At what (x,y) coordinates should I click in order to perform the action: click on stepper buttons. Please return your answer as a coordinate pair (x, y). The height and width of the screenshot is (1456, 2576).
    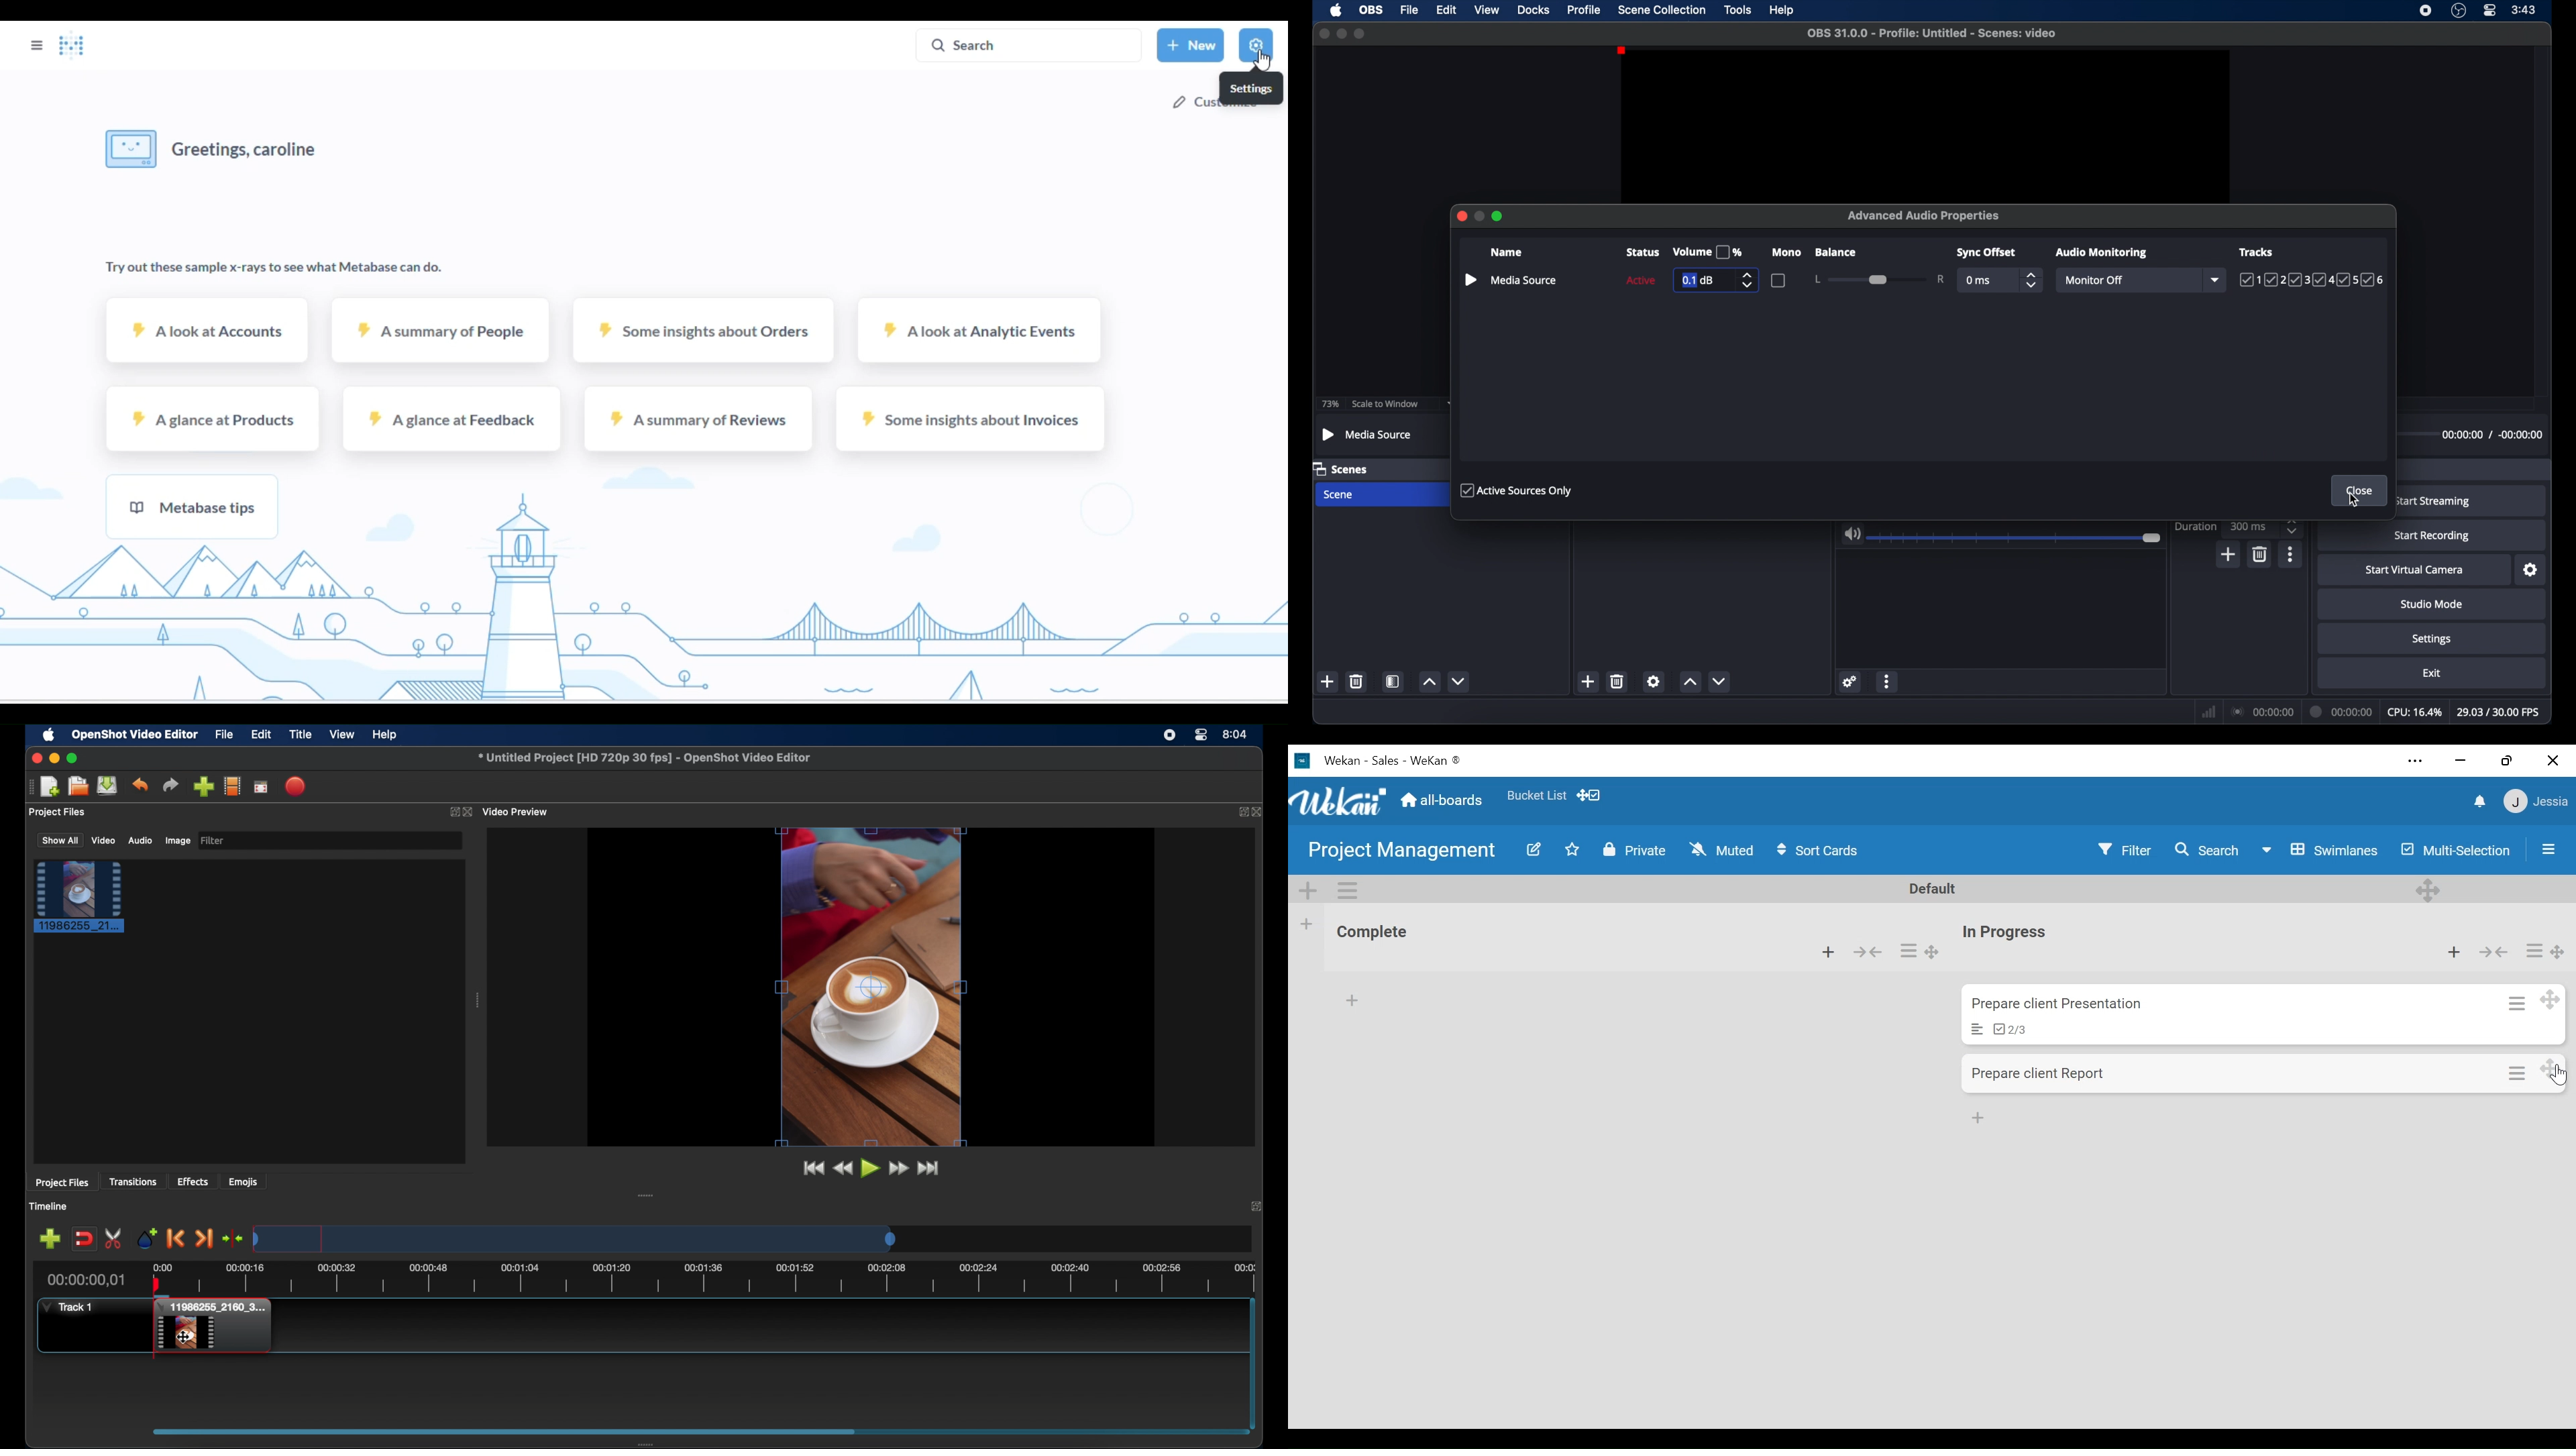
    Looking at the image, I should click on (2292, 526).